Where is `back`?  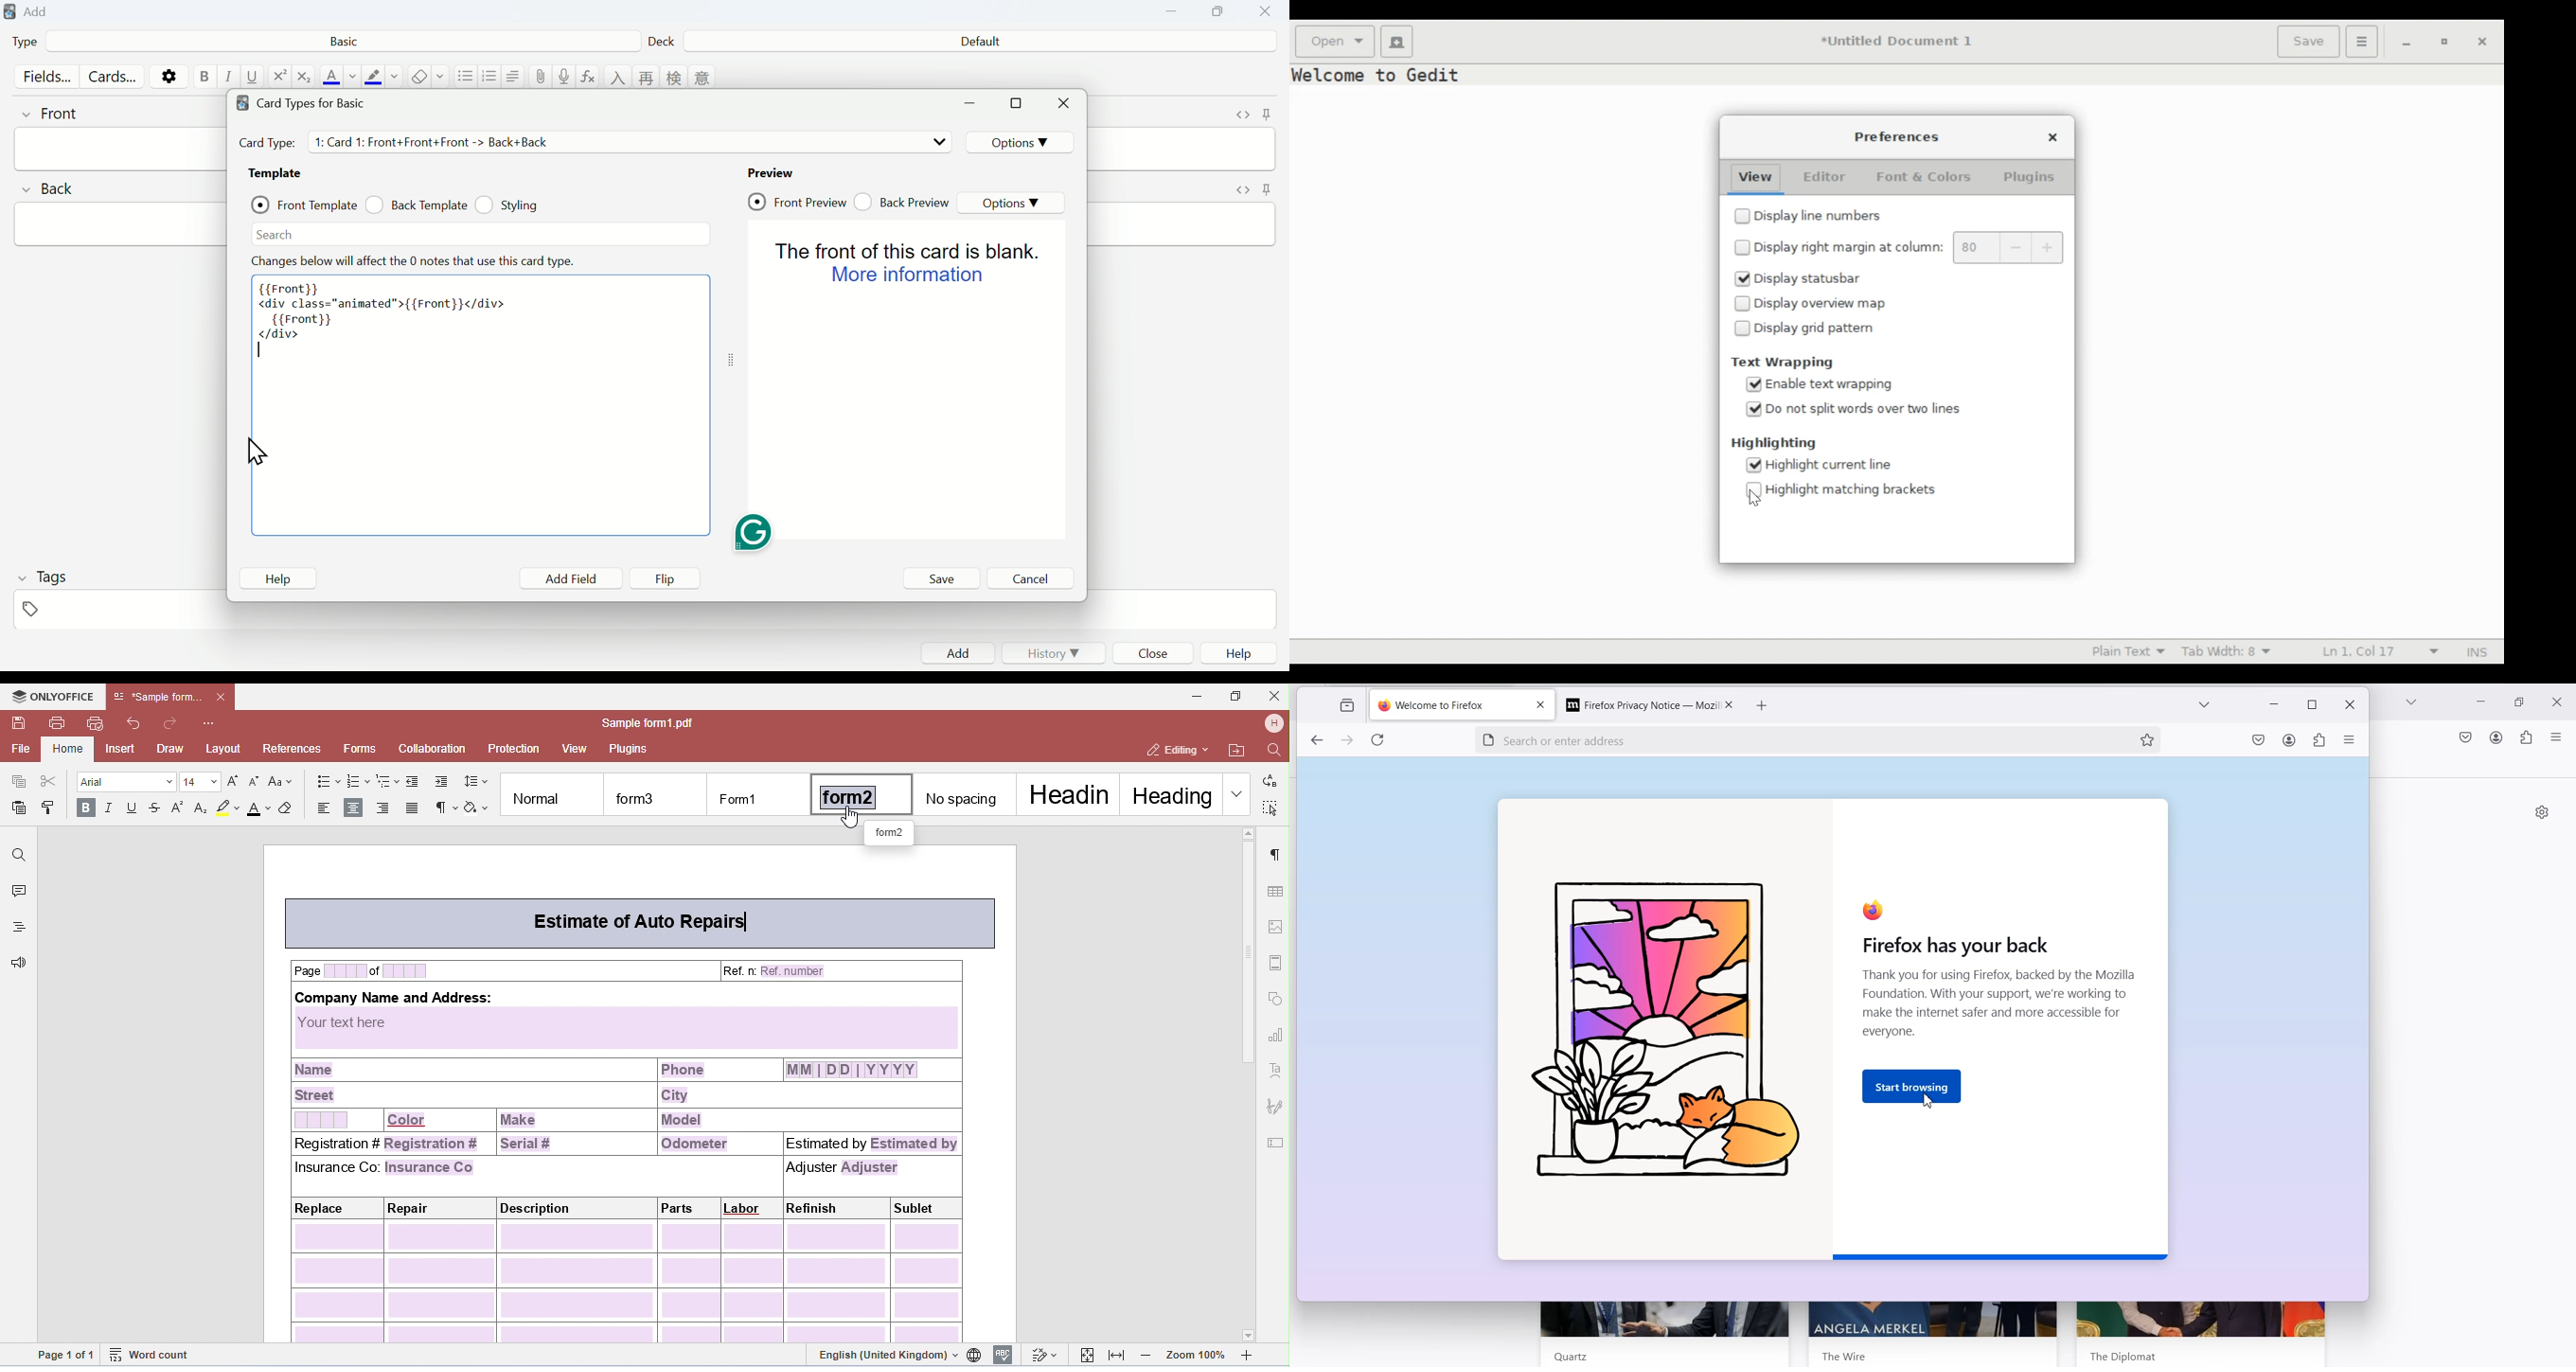 back is located at coordinates (54, 188).